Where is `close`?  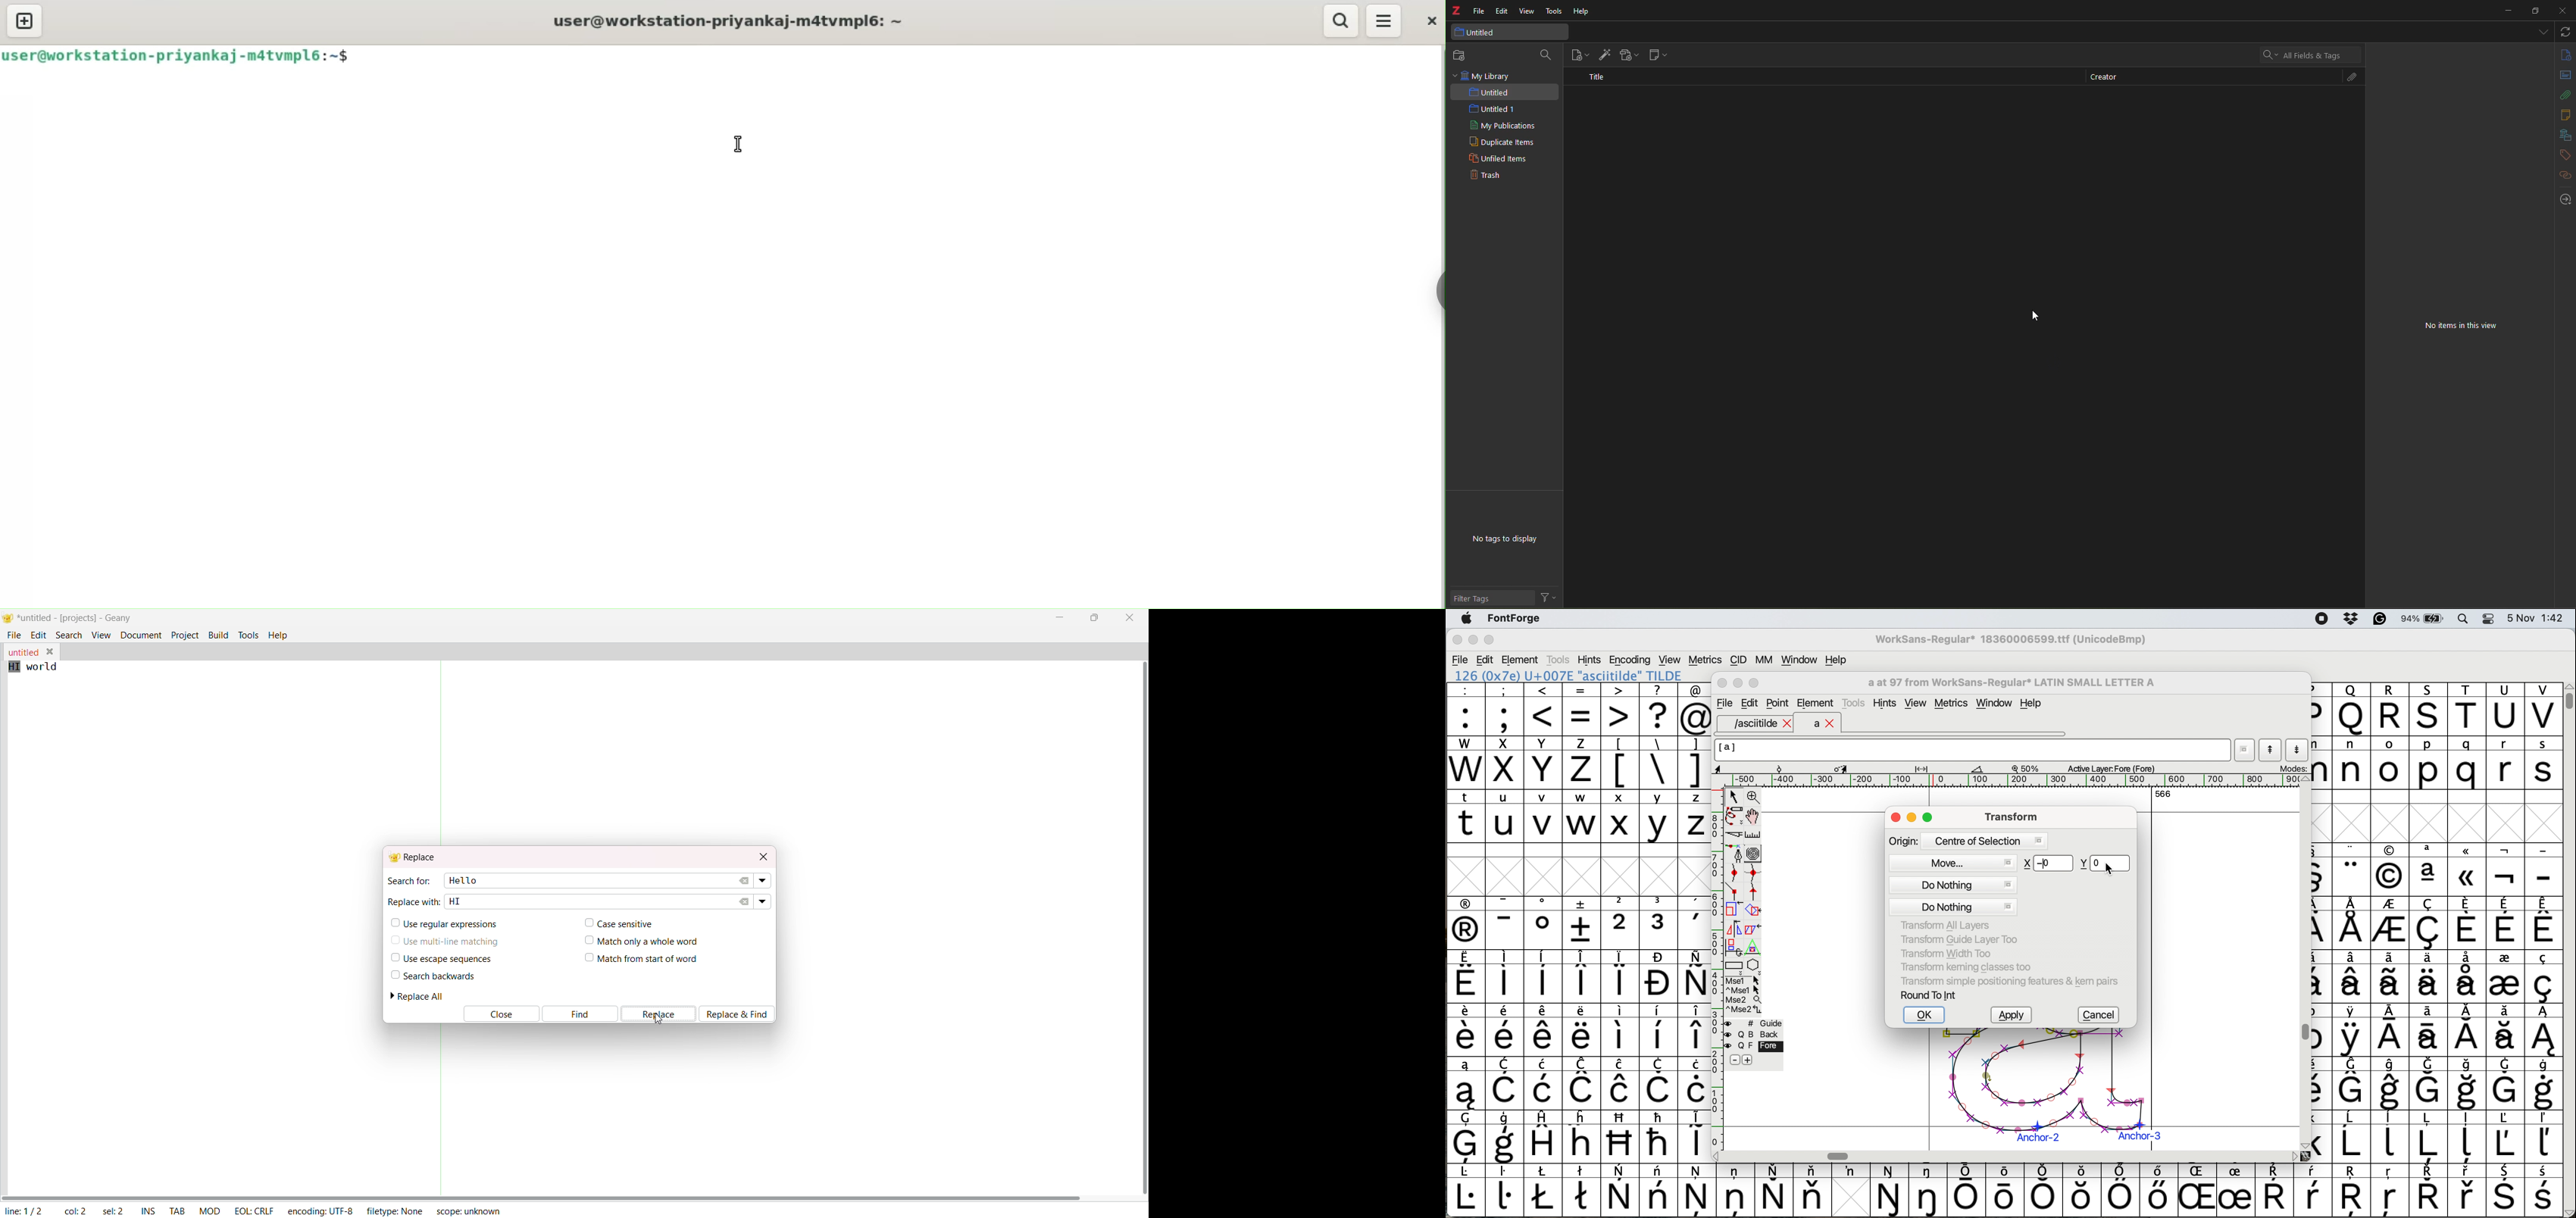 close is located at coordinates (2543, 97).